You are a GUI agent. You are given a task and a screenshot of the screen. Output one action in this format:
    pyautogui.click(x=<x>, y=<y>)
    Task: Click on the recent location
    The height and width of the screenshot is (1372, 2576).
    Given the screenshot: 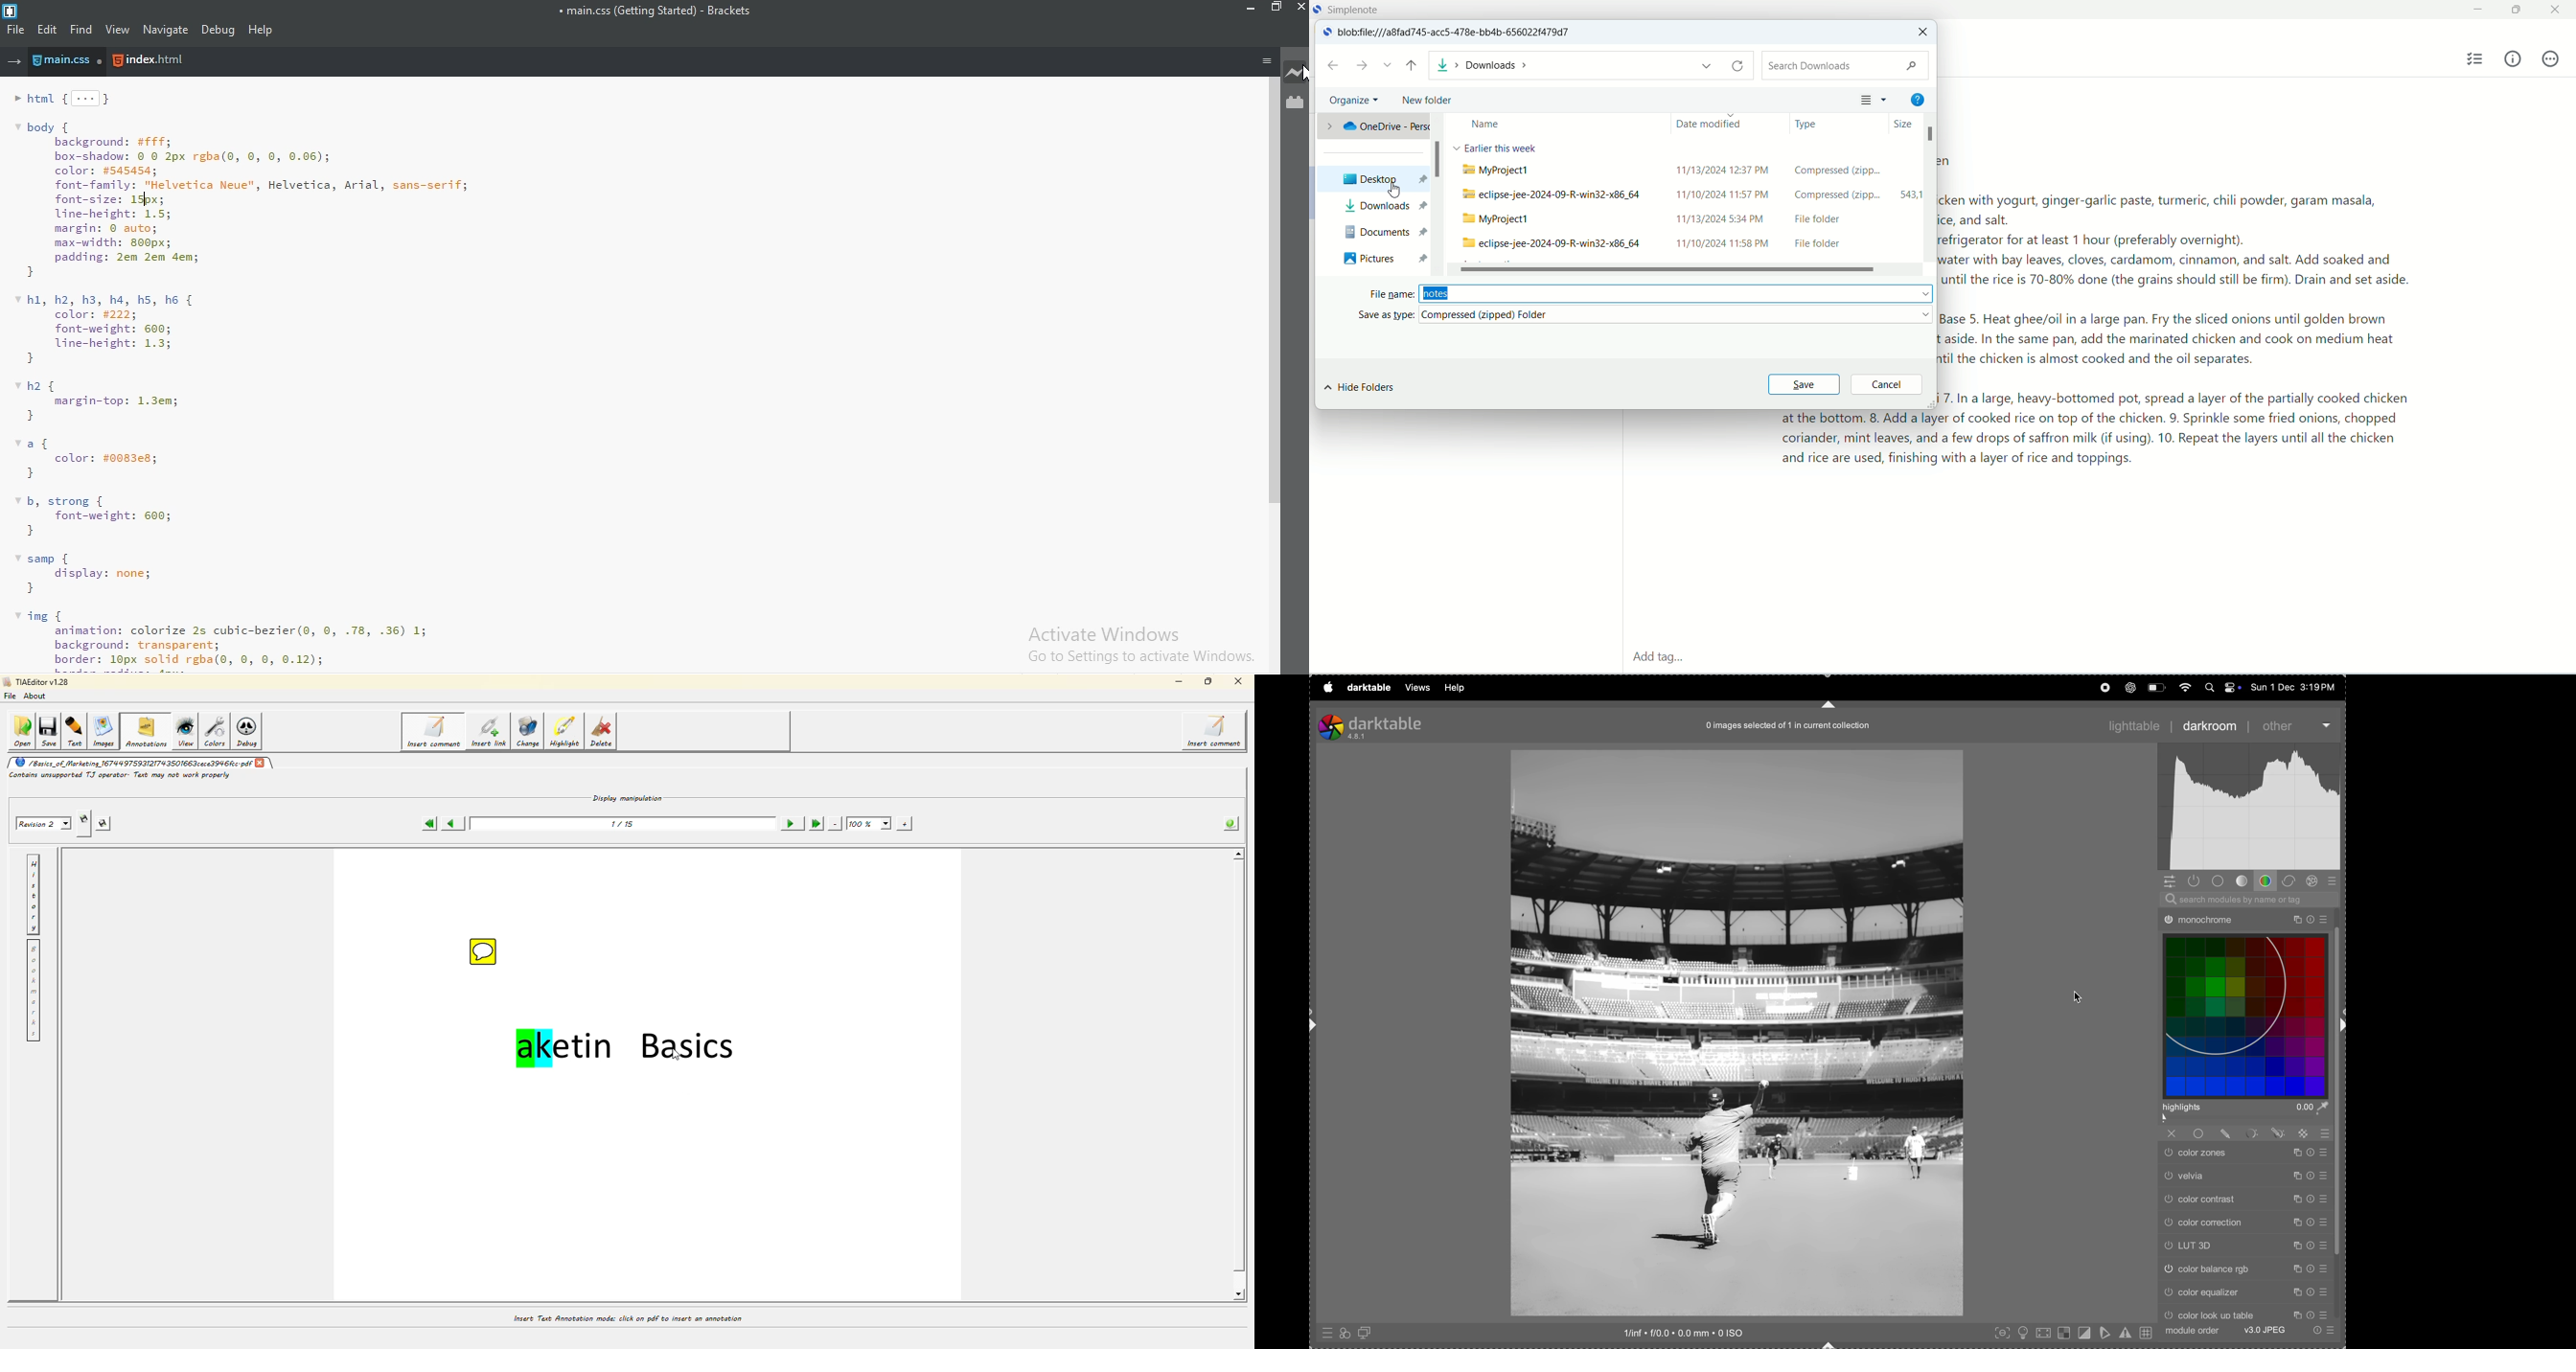 What is the action you would take?
    pyautogui.click(x=1388, y=65)
    